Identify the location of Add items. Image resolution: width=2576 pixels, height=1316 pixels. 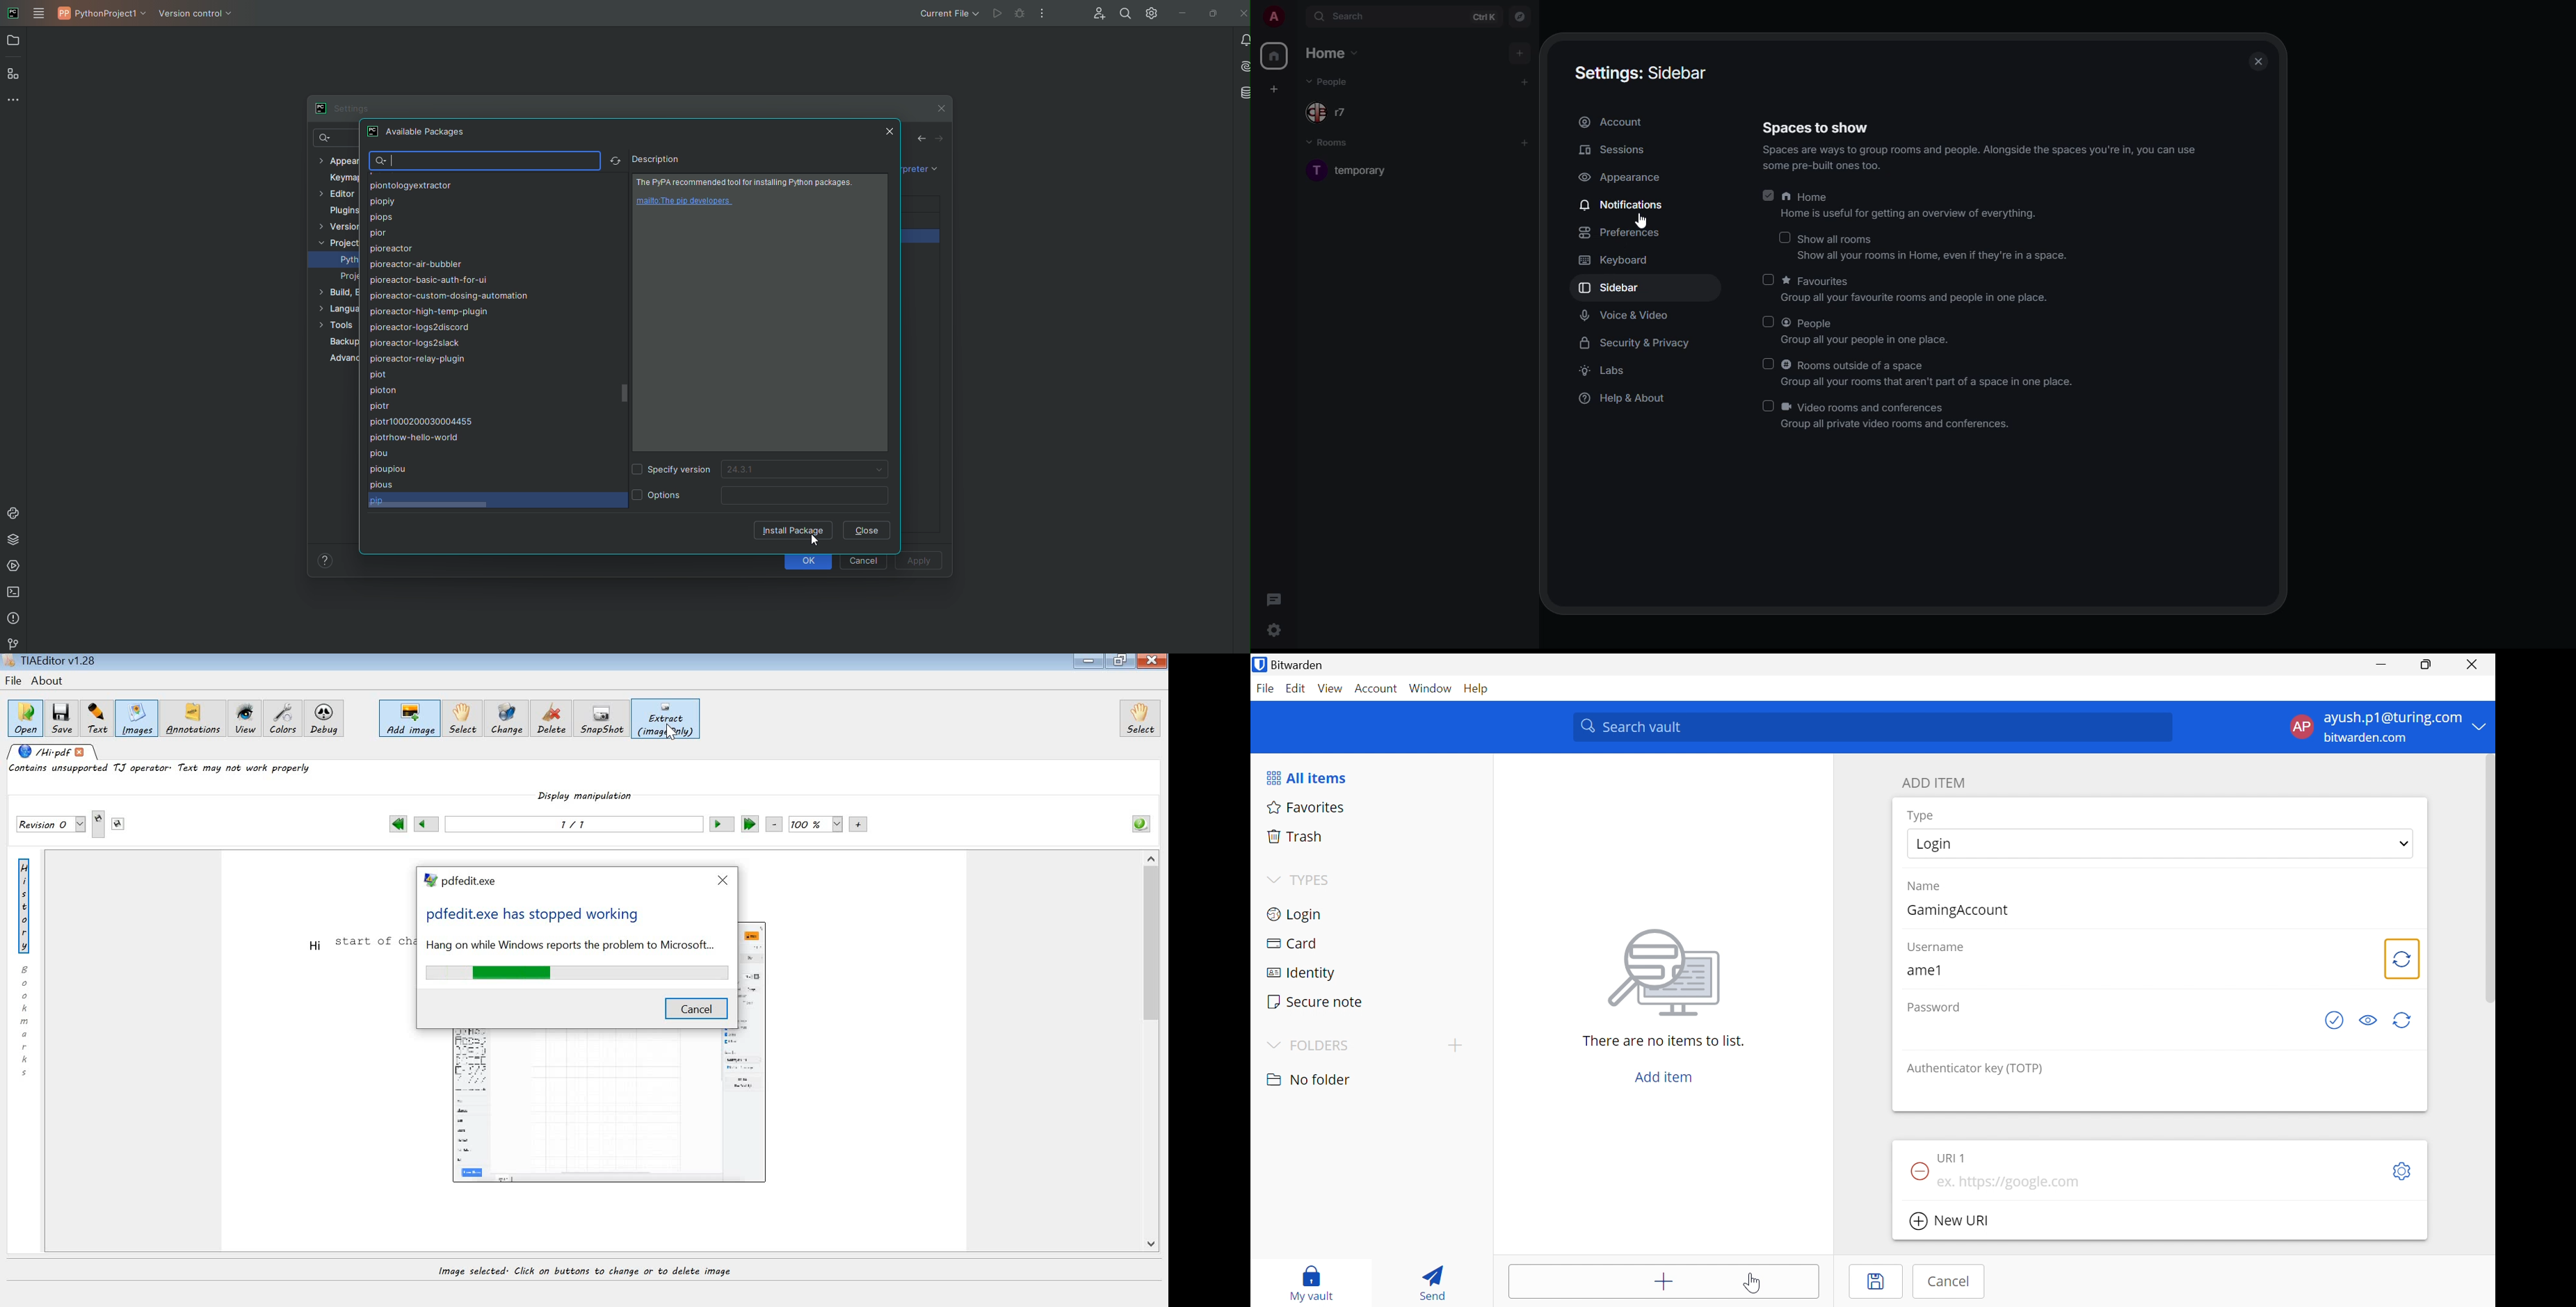
(1662, 1282).